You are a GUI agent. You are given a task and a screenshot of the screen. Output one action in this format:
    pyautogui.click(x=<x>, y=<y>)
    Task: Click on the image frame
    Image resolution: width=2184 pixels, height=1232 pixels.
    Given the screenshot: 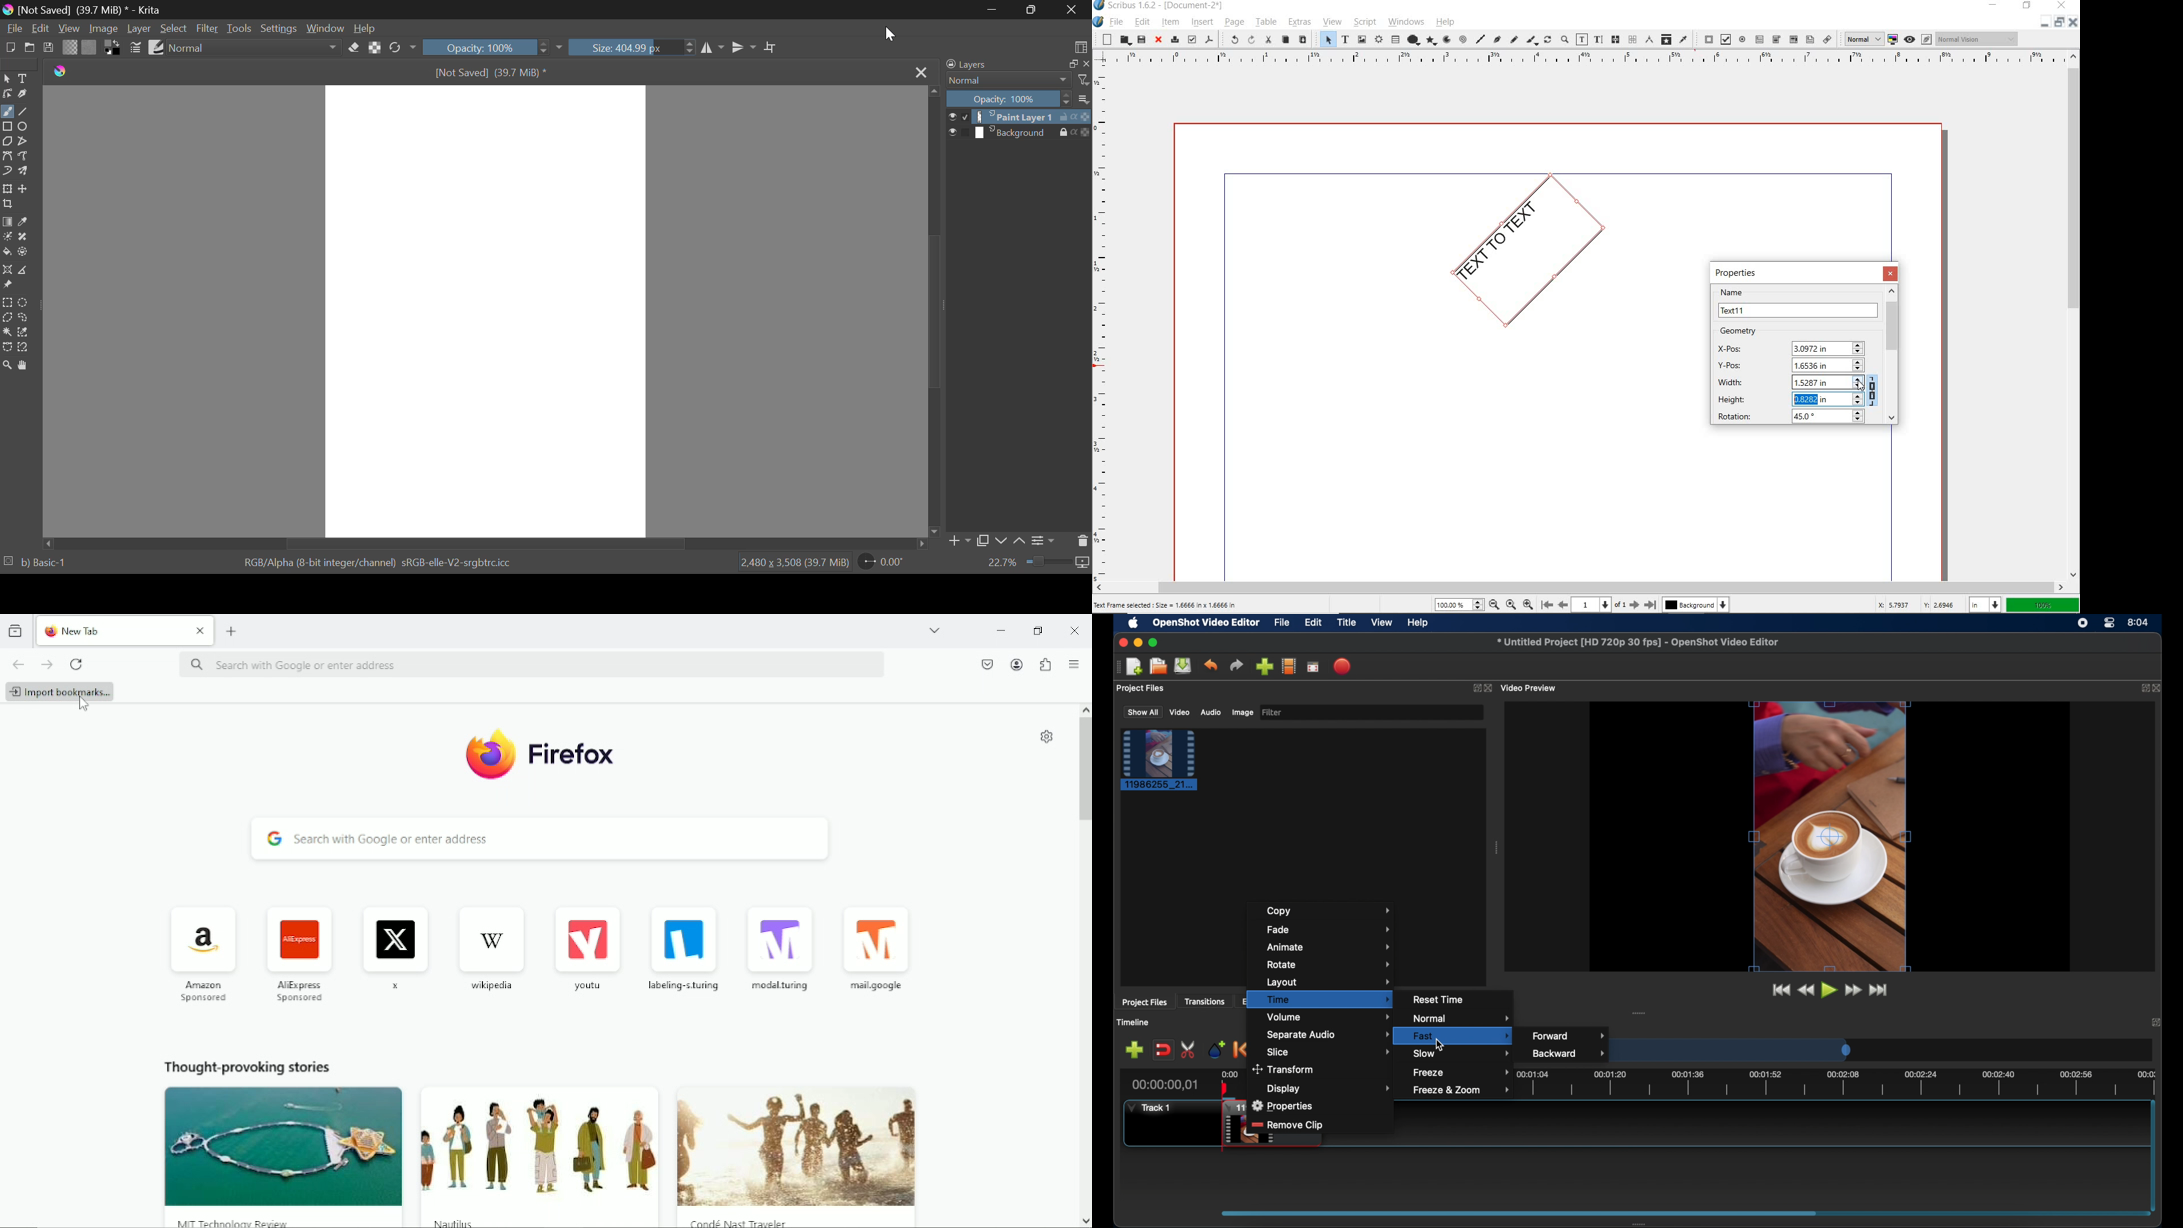 What is the action you would take?
    pyautogui.click(x=1363, y=41)
    